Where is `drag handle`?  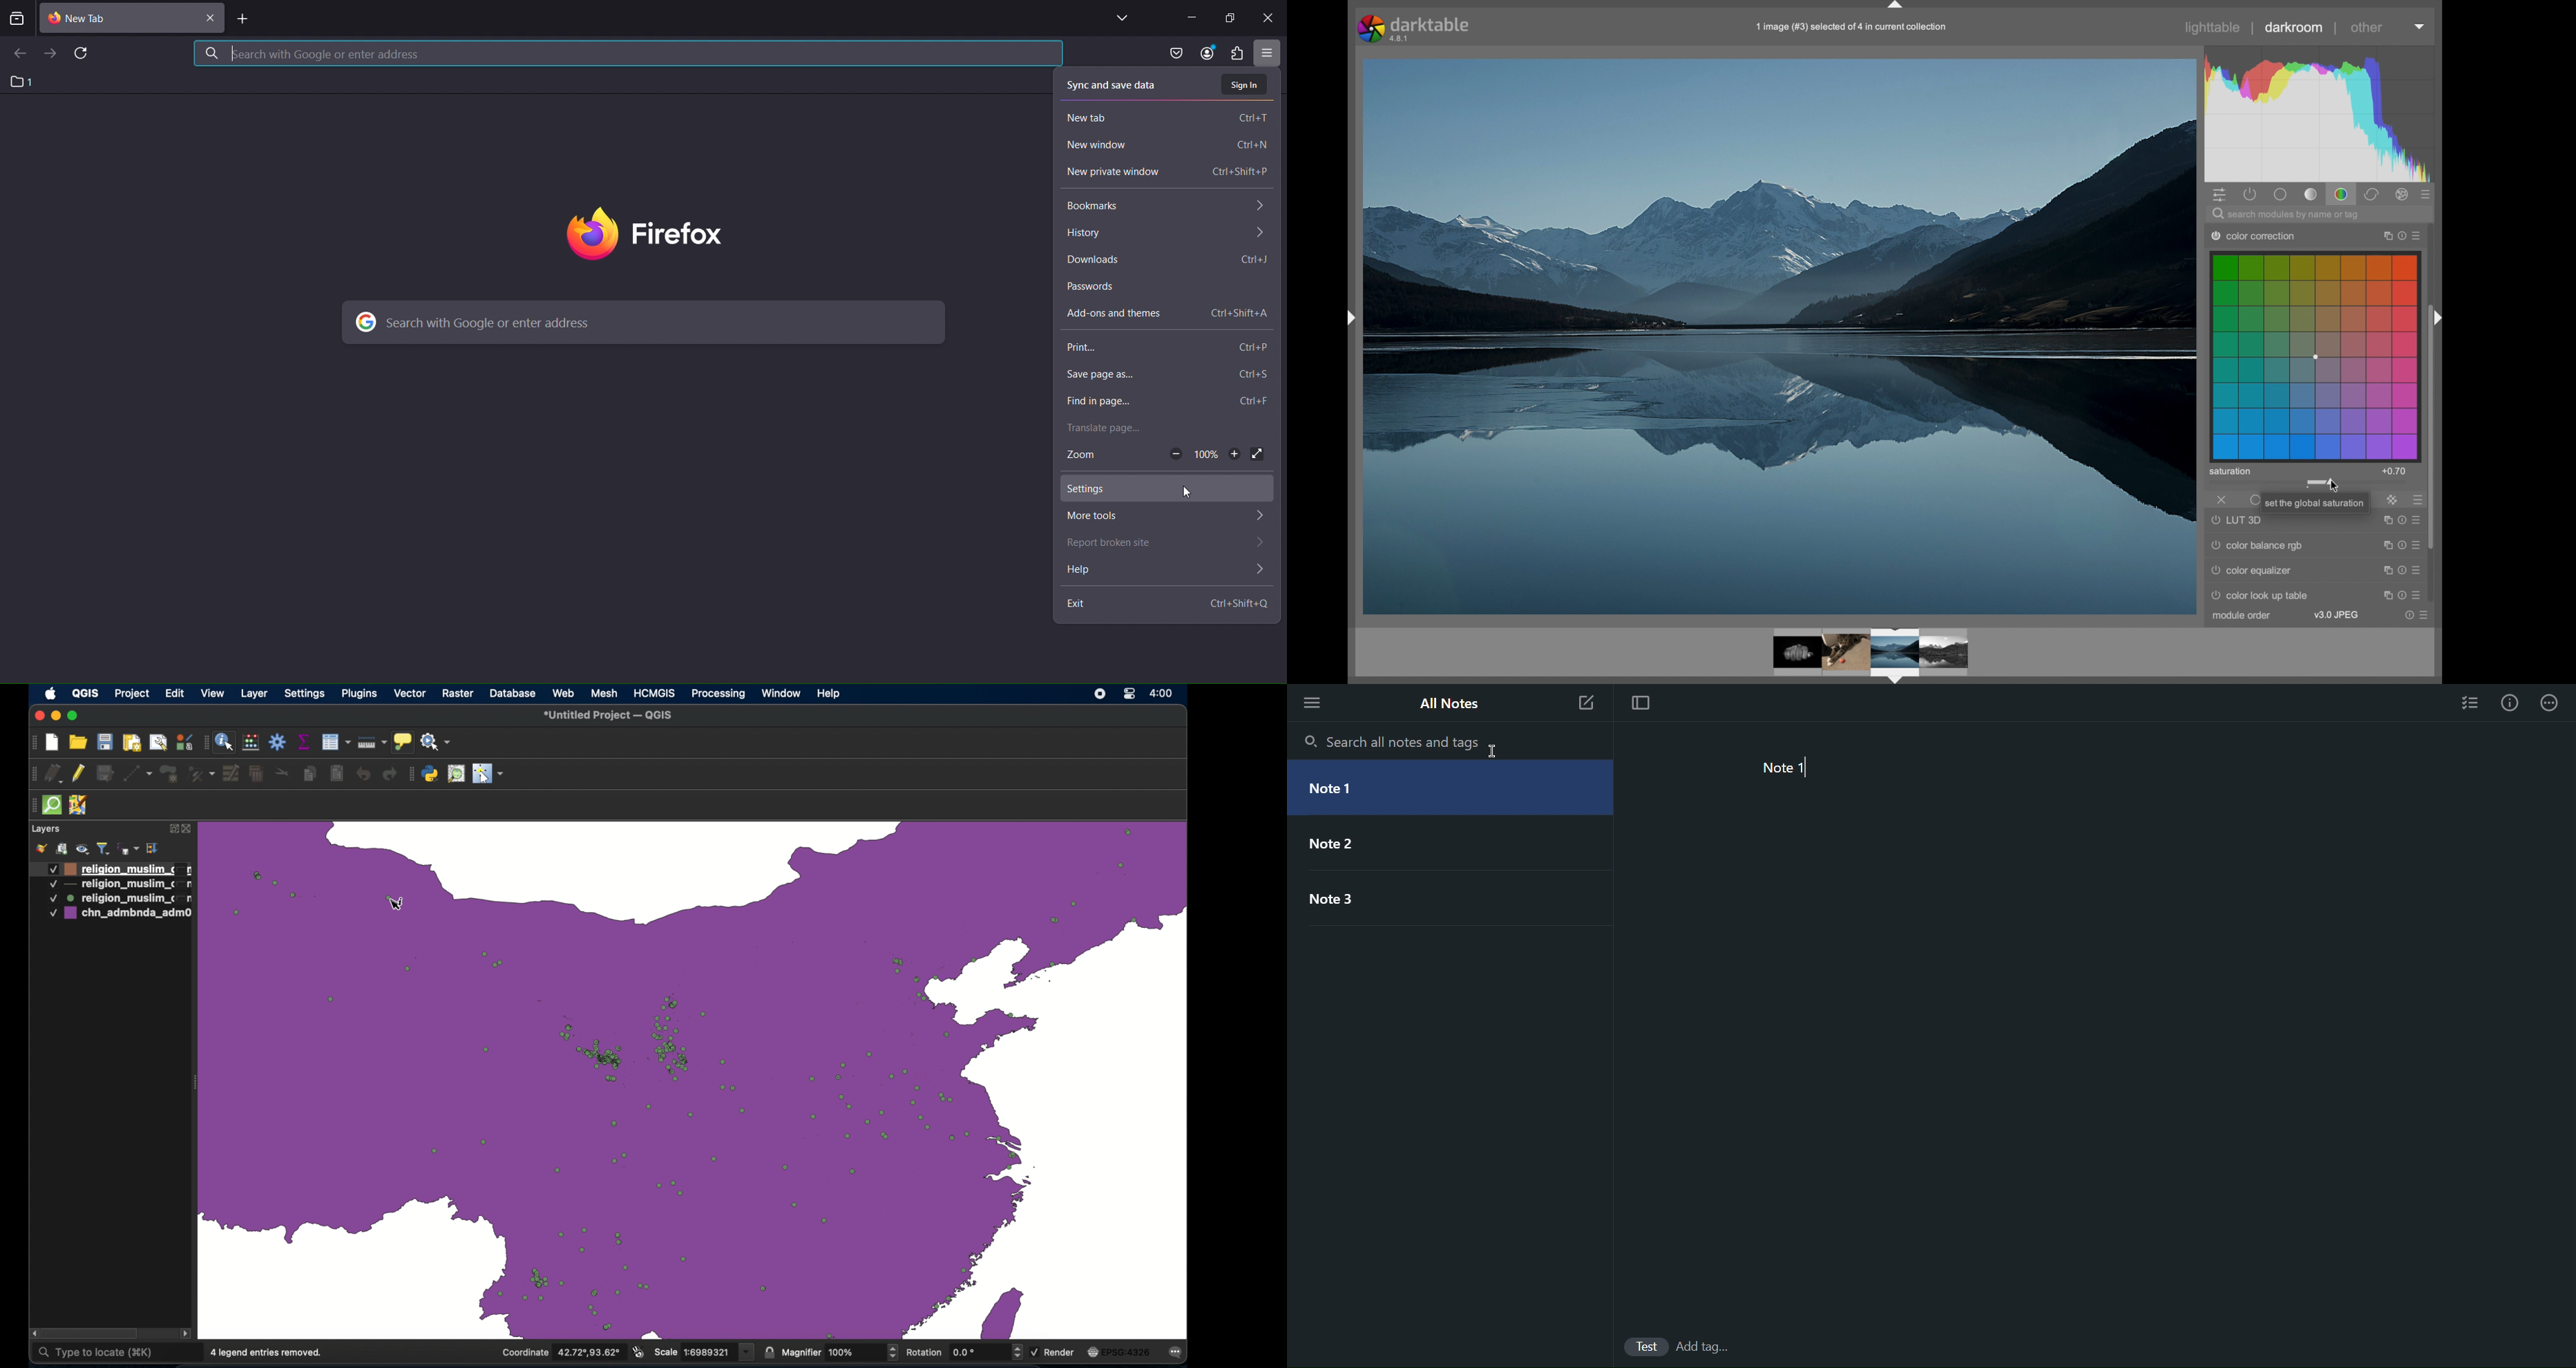
drag handle is located at coordinates (32, 773).